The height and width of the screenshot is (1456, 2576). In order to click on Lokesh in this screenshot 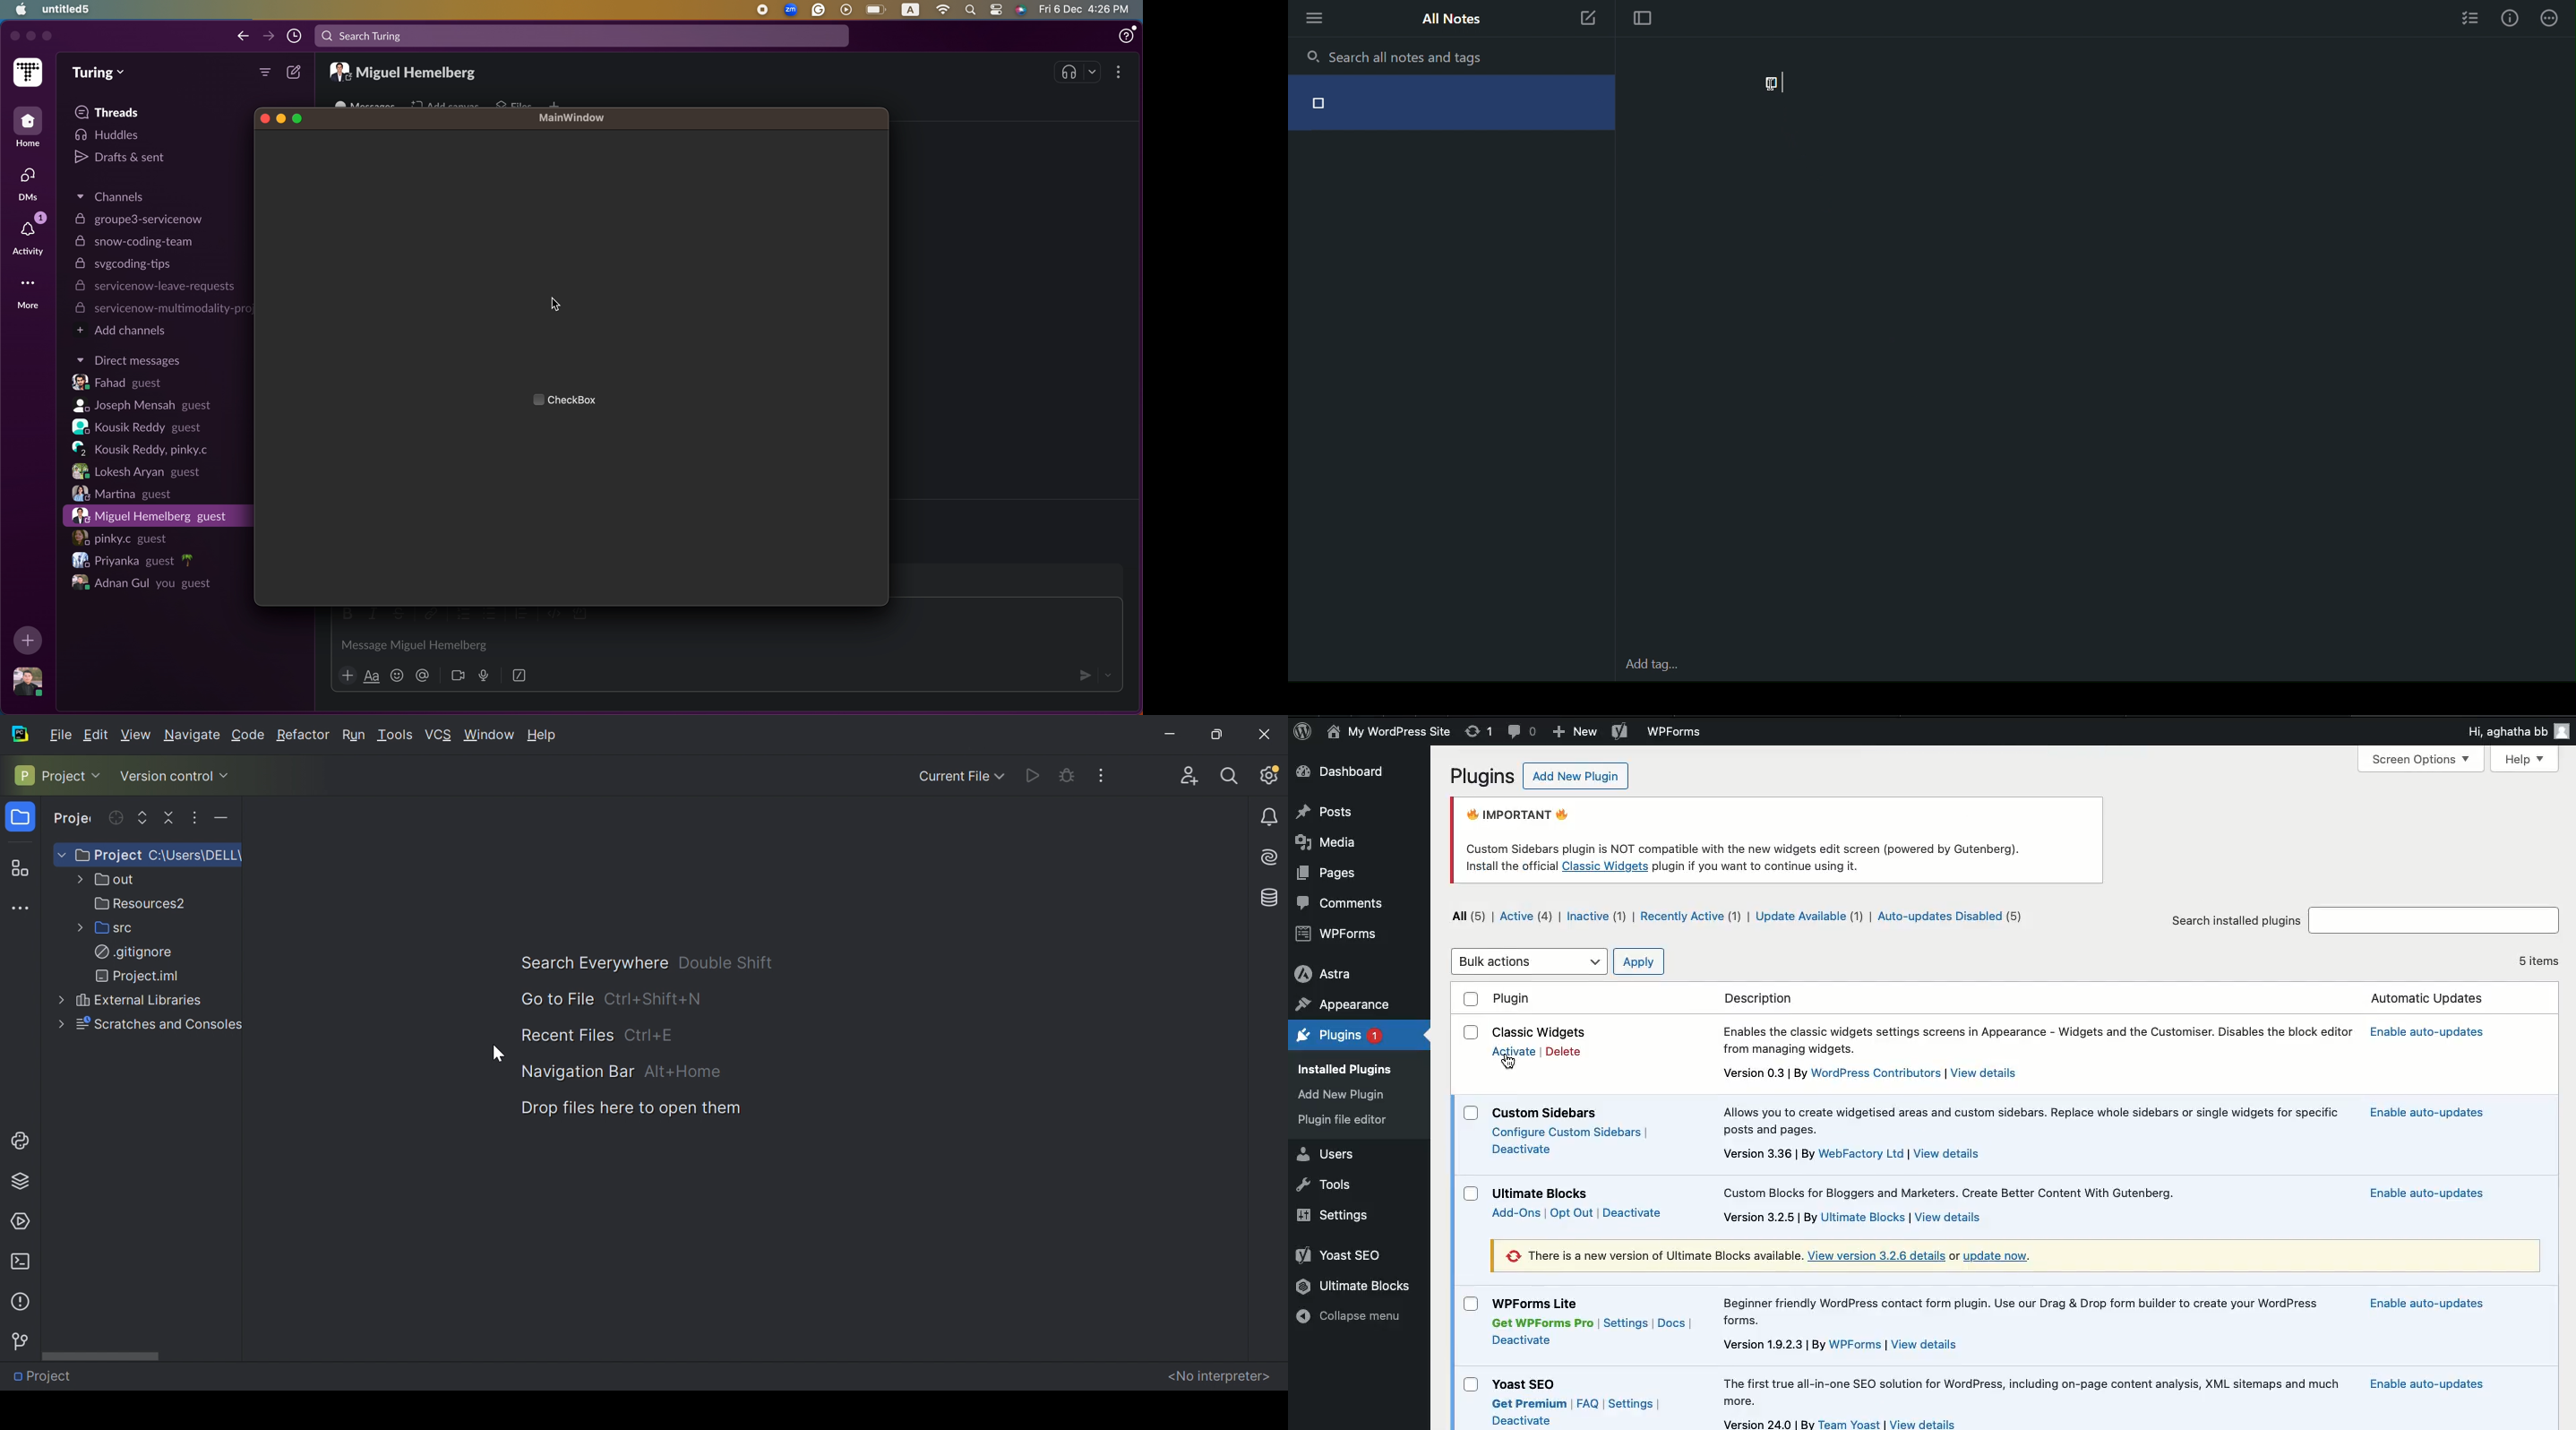, I will do `click(135, 472)`.